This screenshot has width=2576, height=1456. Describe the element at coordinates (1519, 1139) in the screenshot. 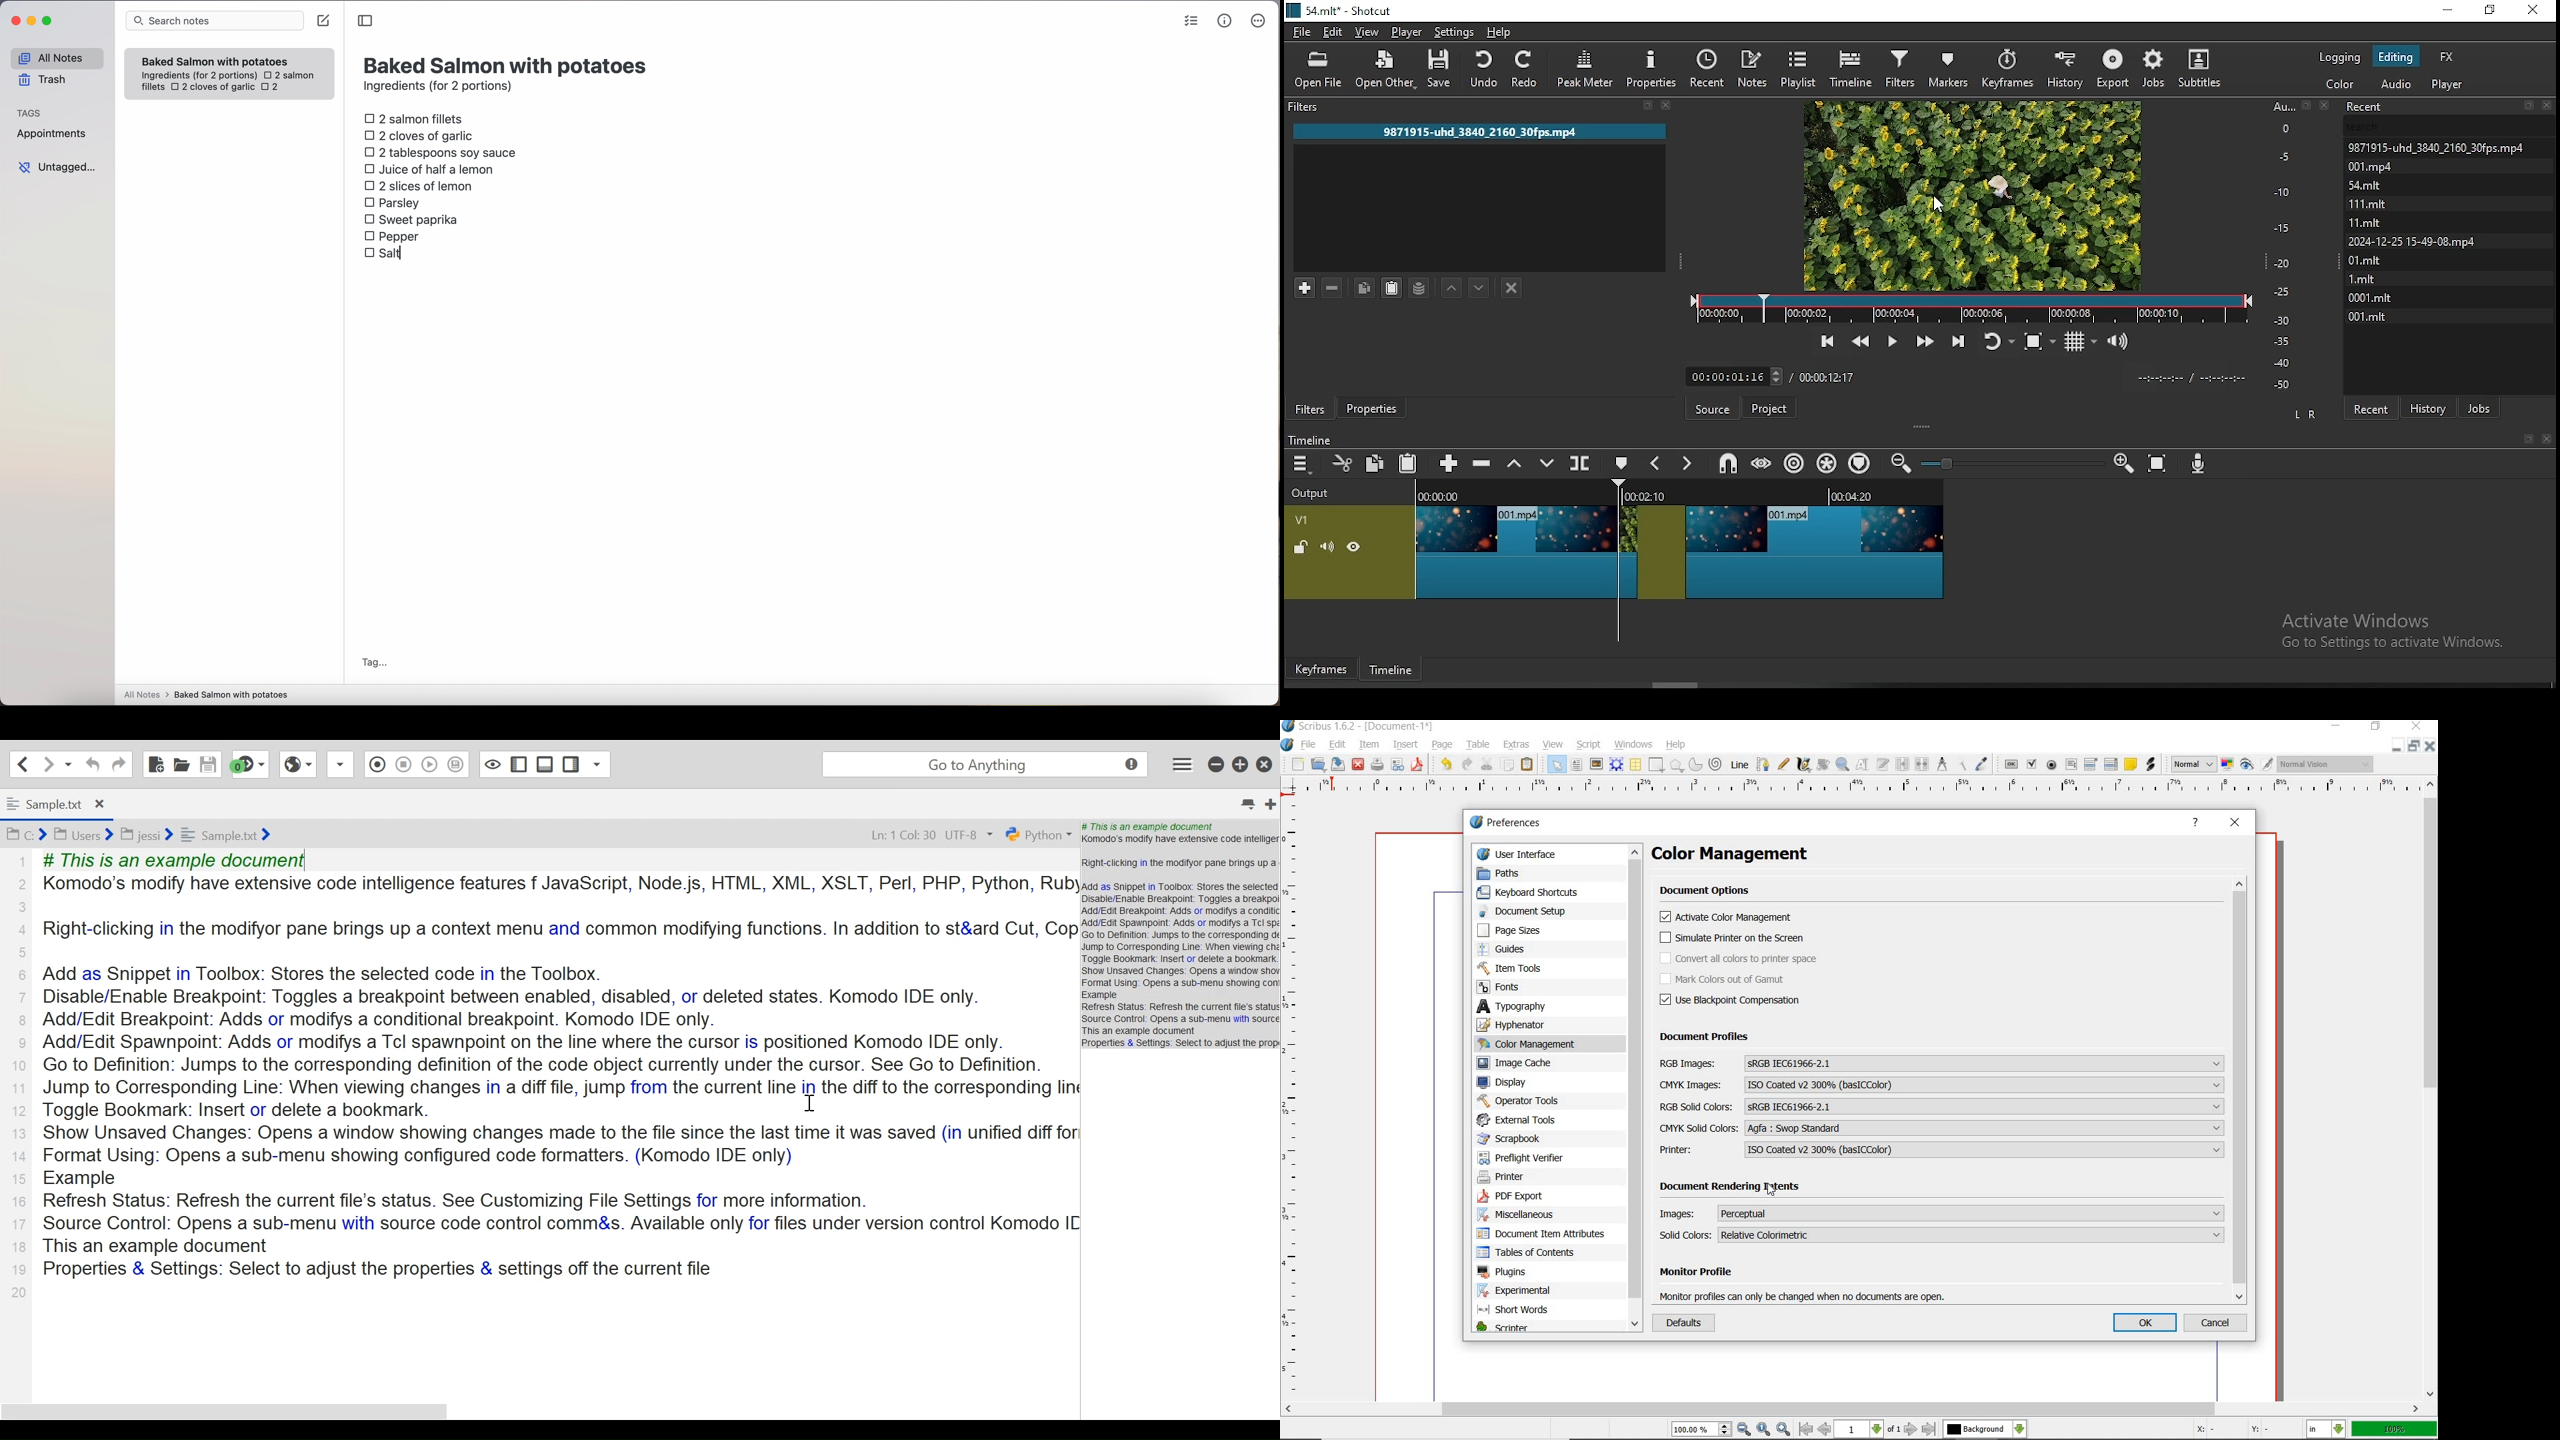

I see `scrapbook` at that location.